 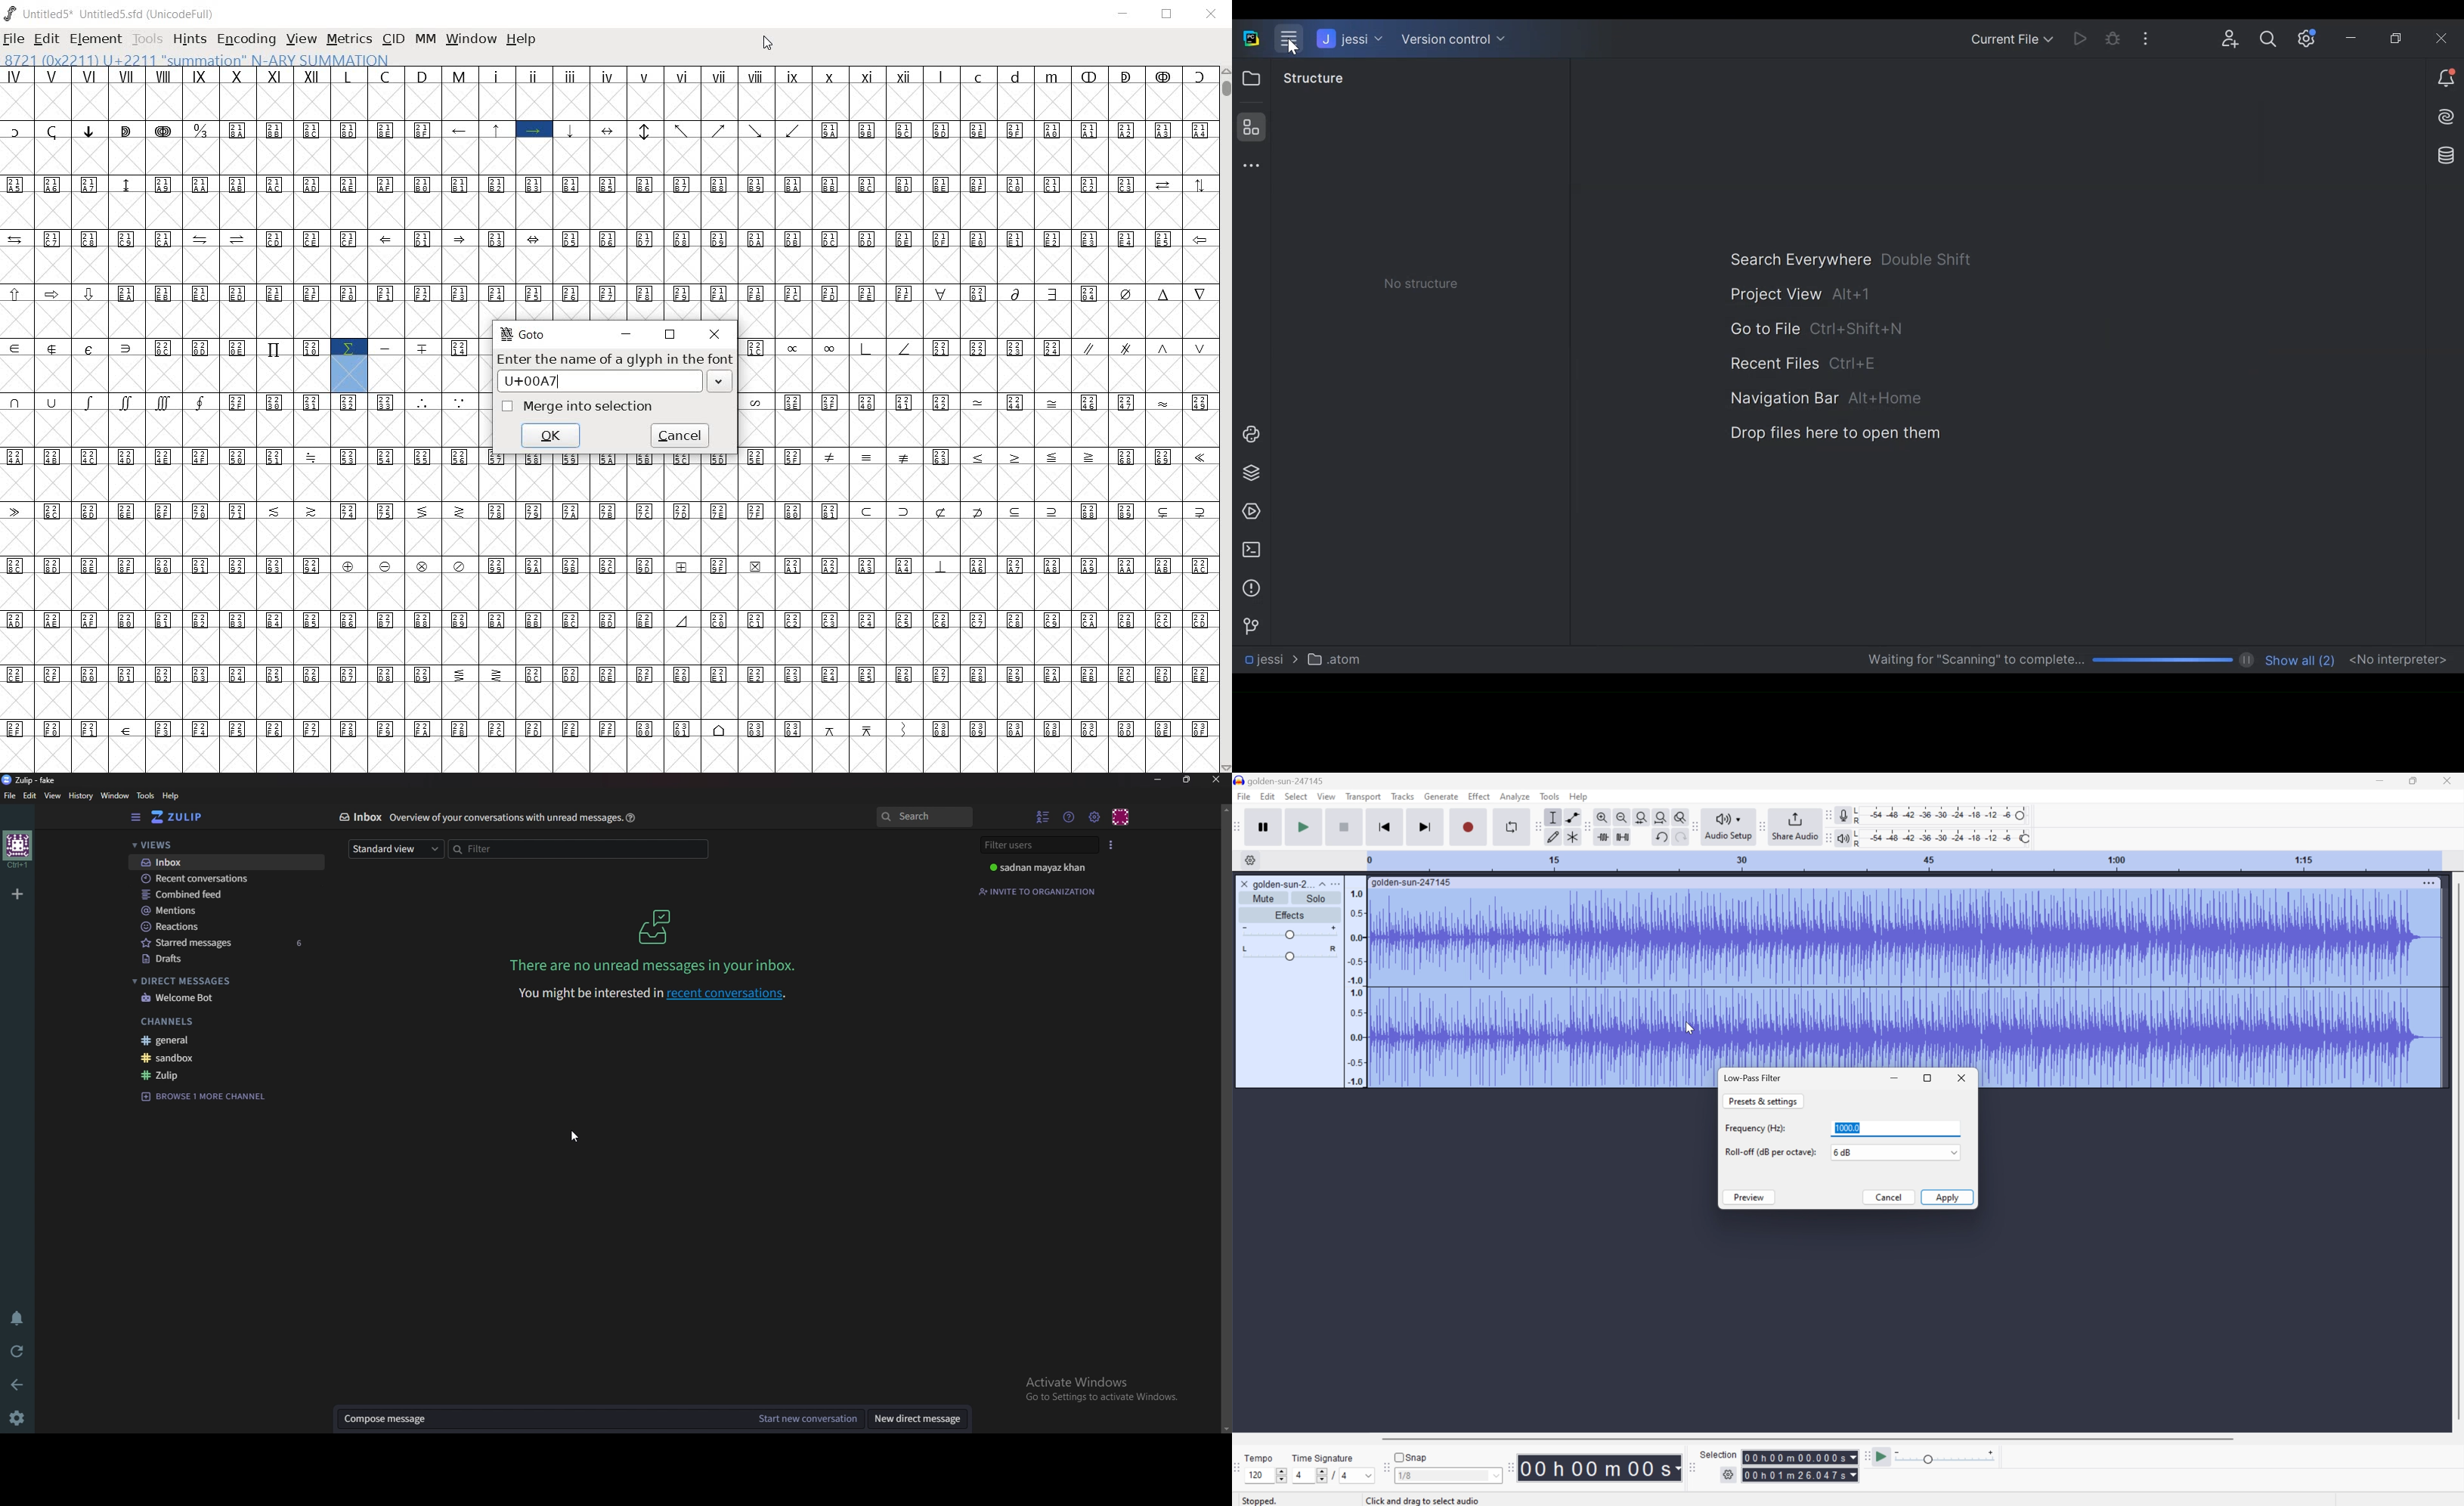 I want to click on Tools, so click(x=146, y=795).